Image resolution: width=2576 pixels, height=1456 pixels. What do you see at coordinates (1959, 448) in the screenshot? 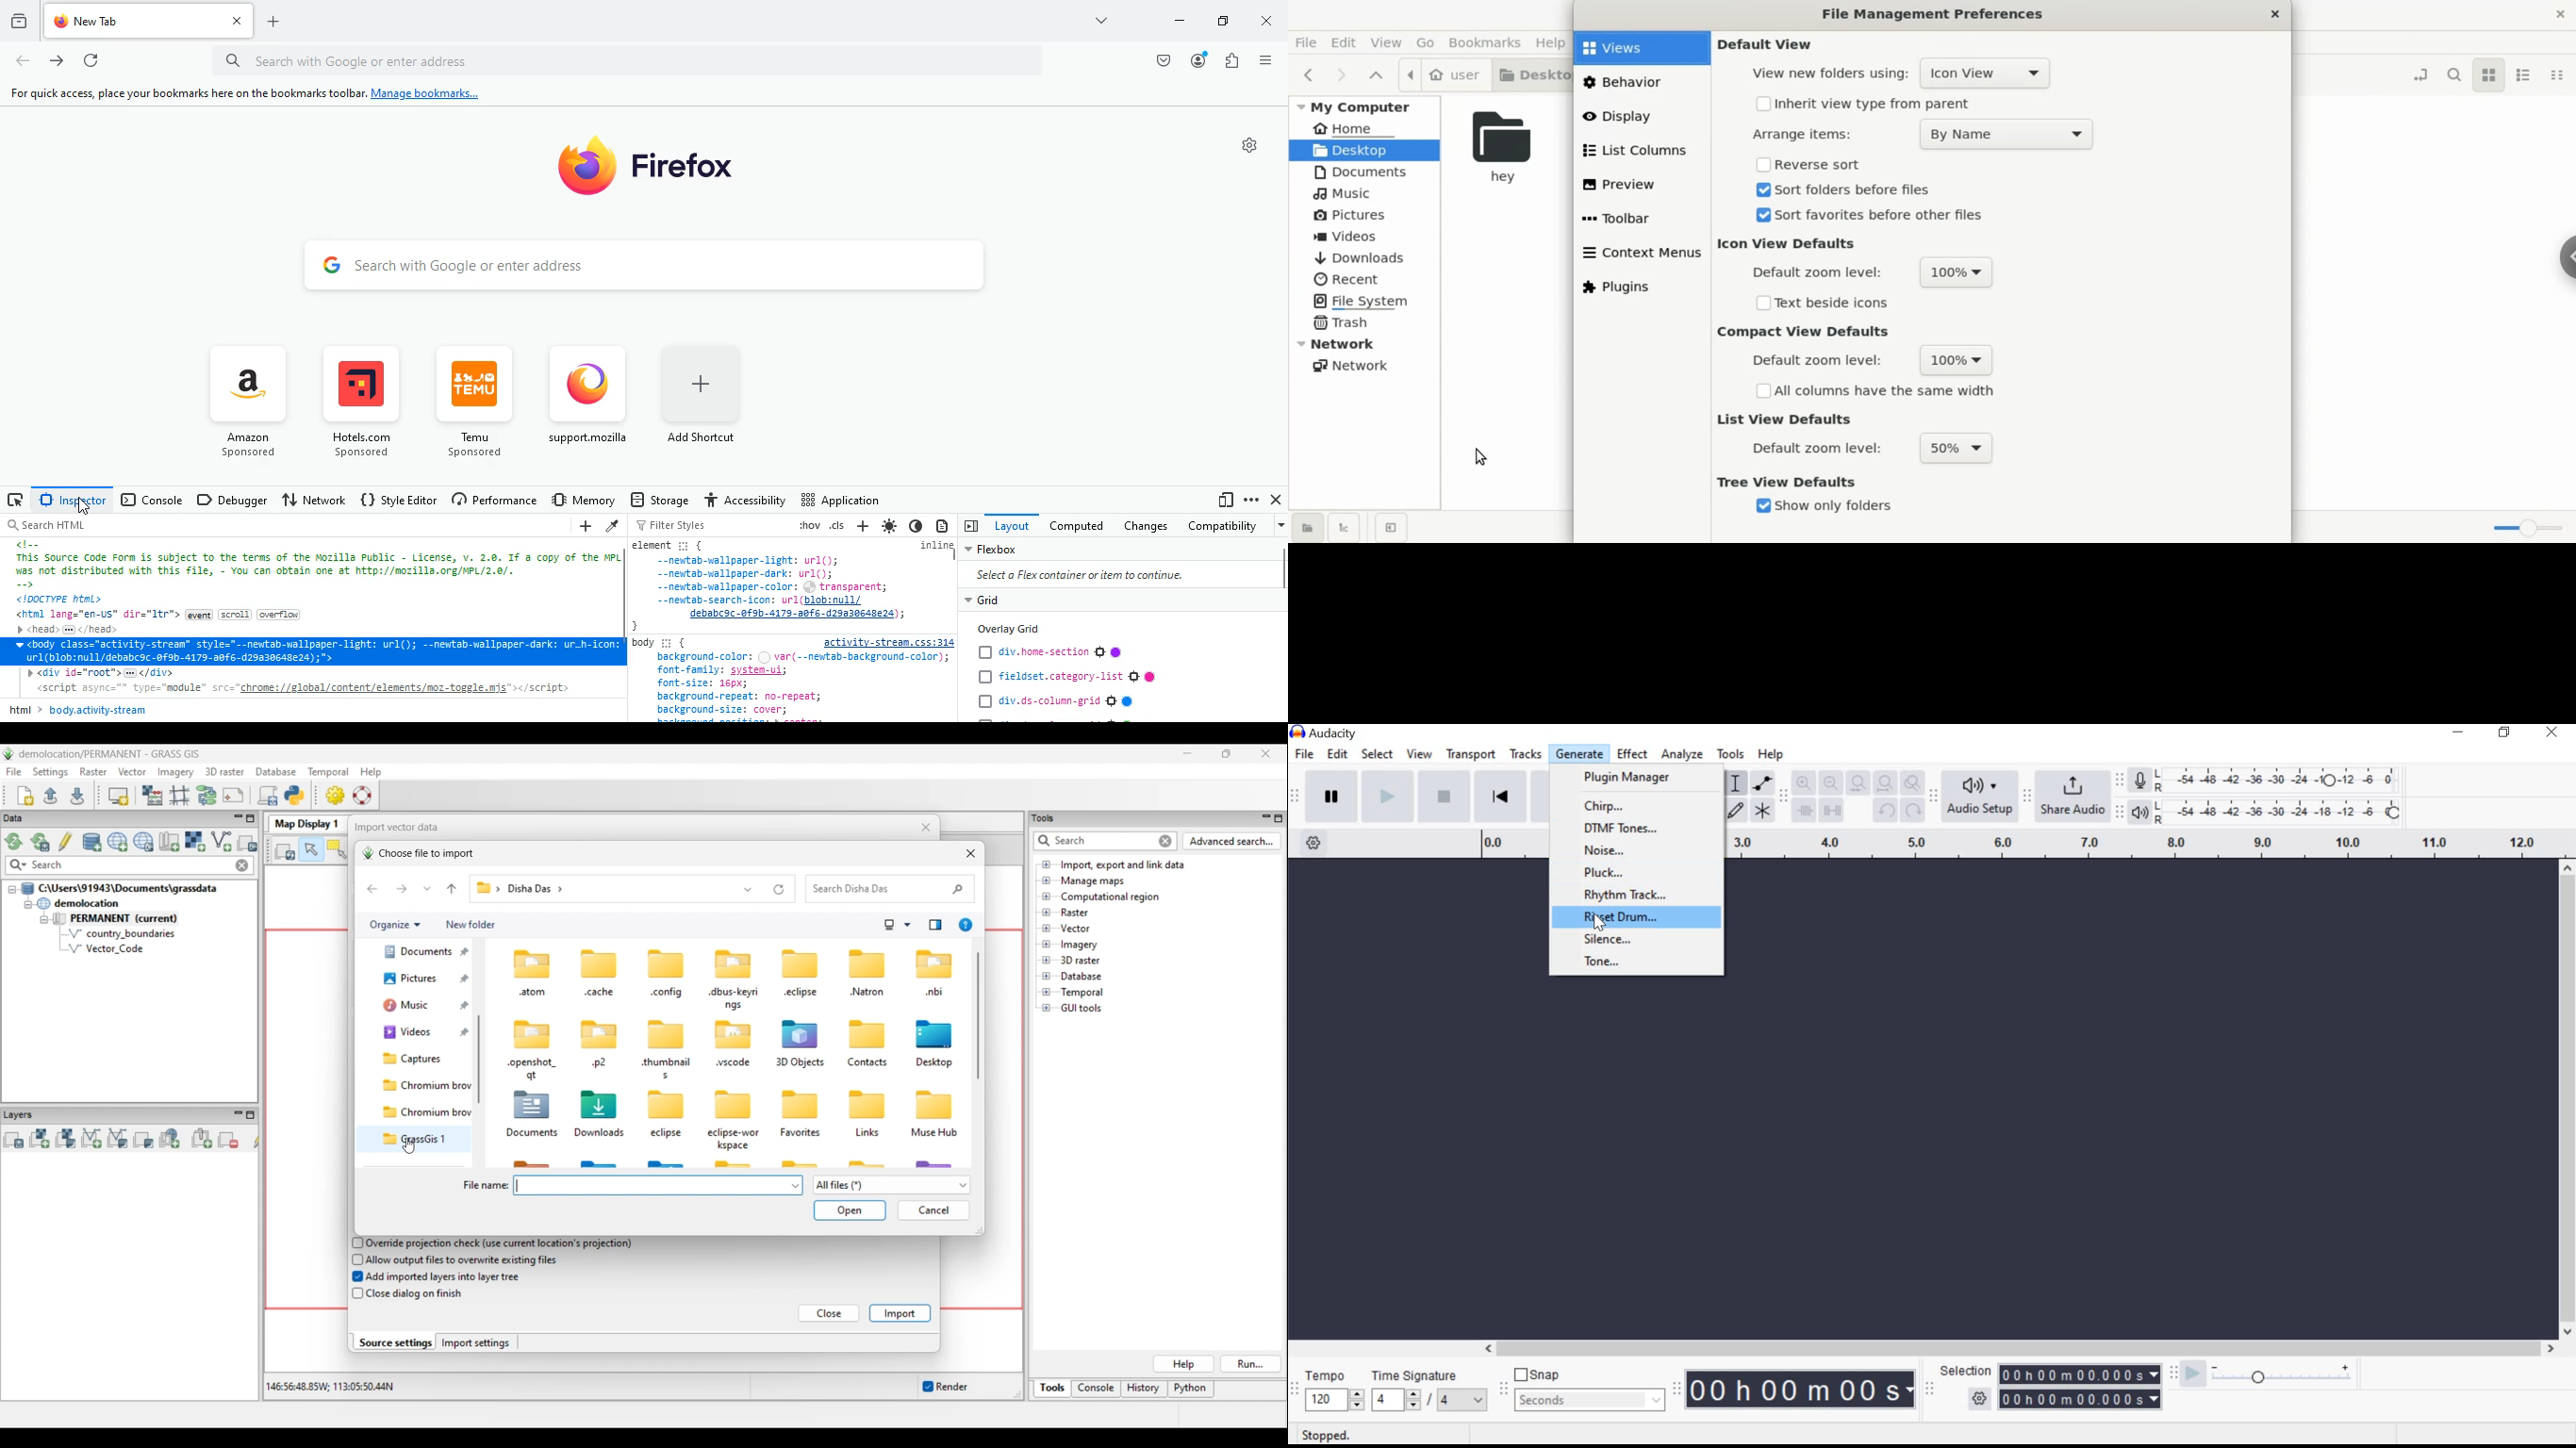
I see `50%` at bounding box center [1959, 448].